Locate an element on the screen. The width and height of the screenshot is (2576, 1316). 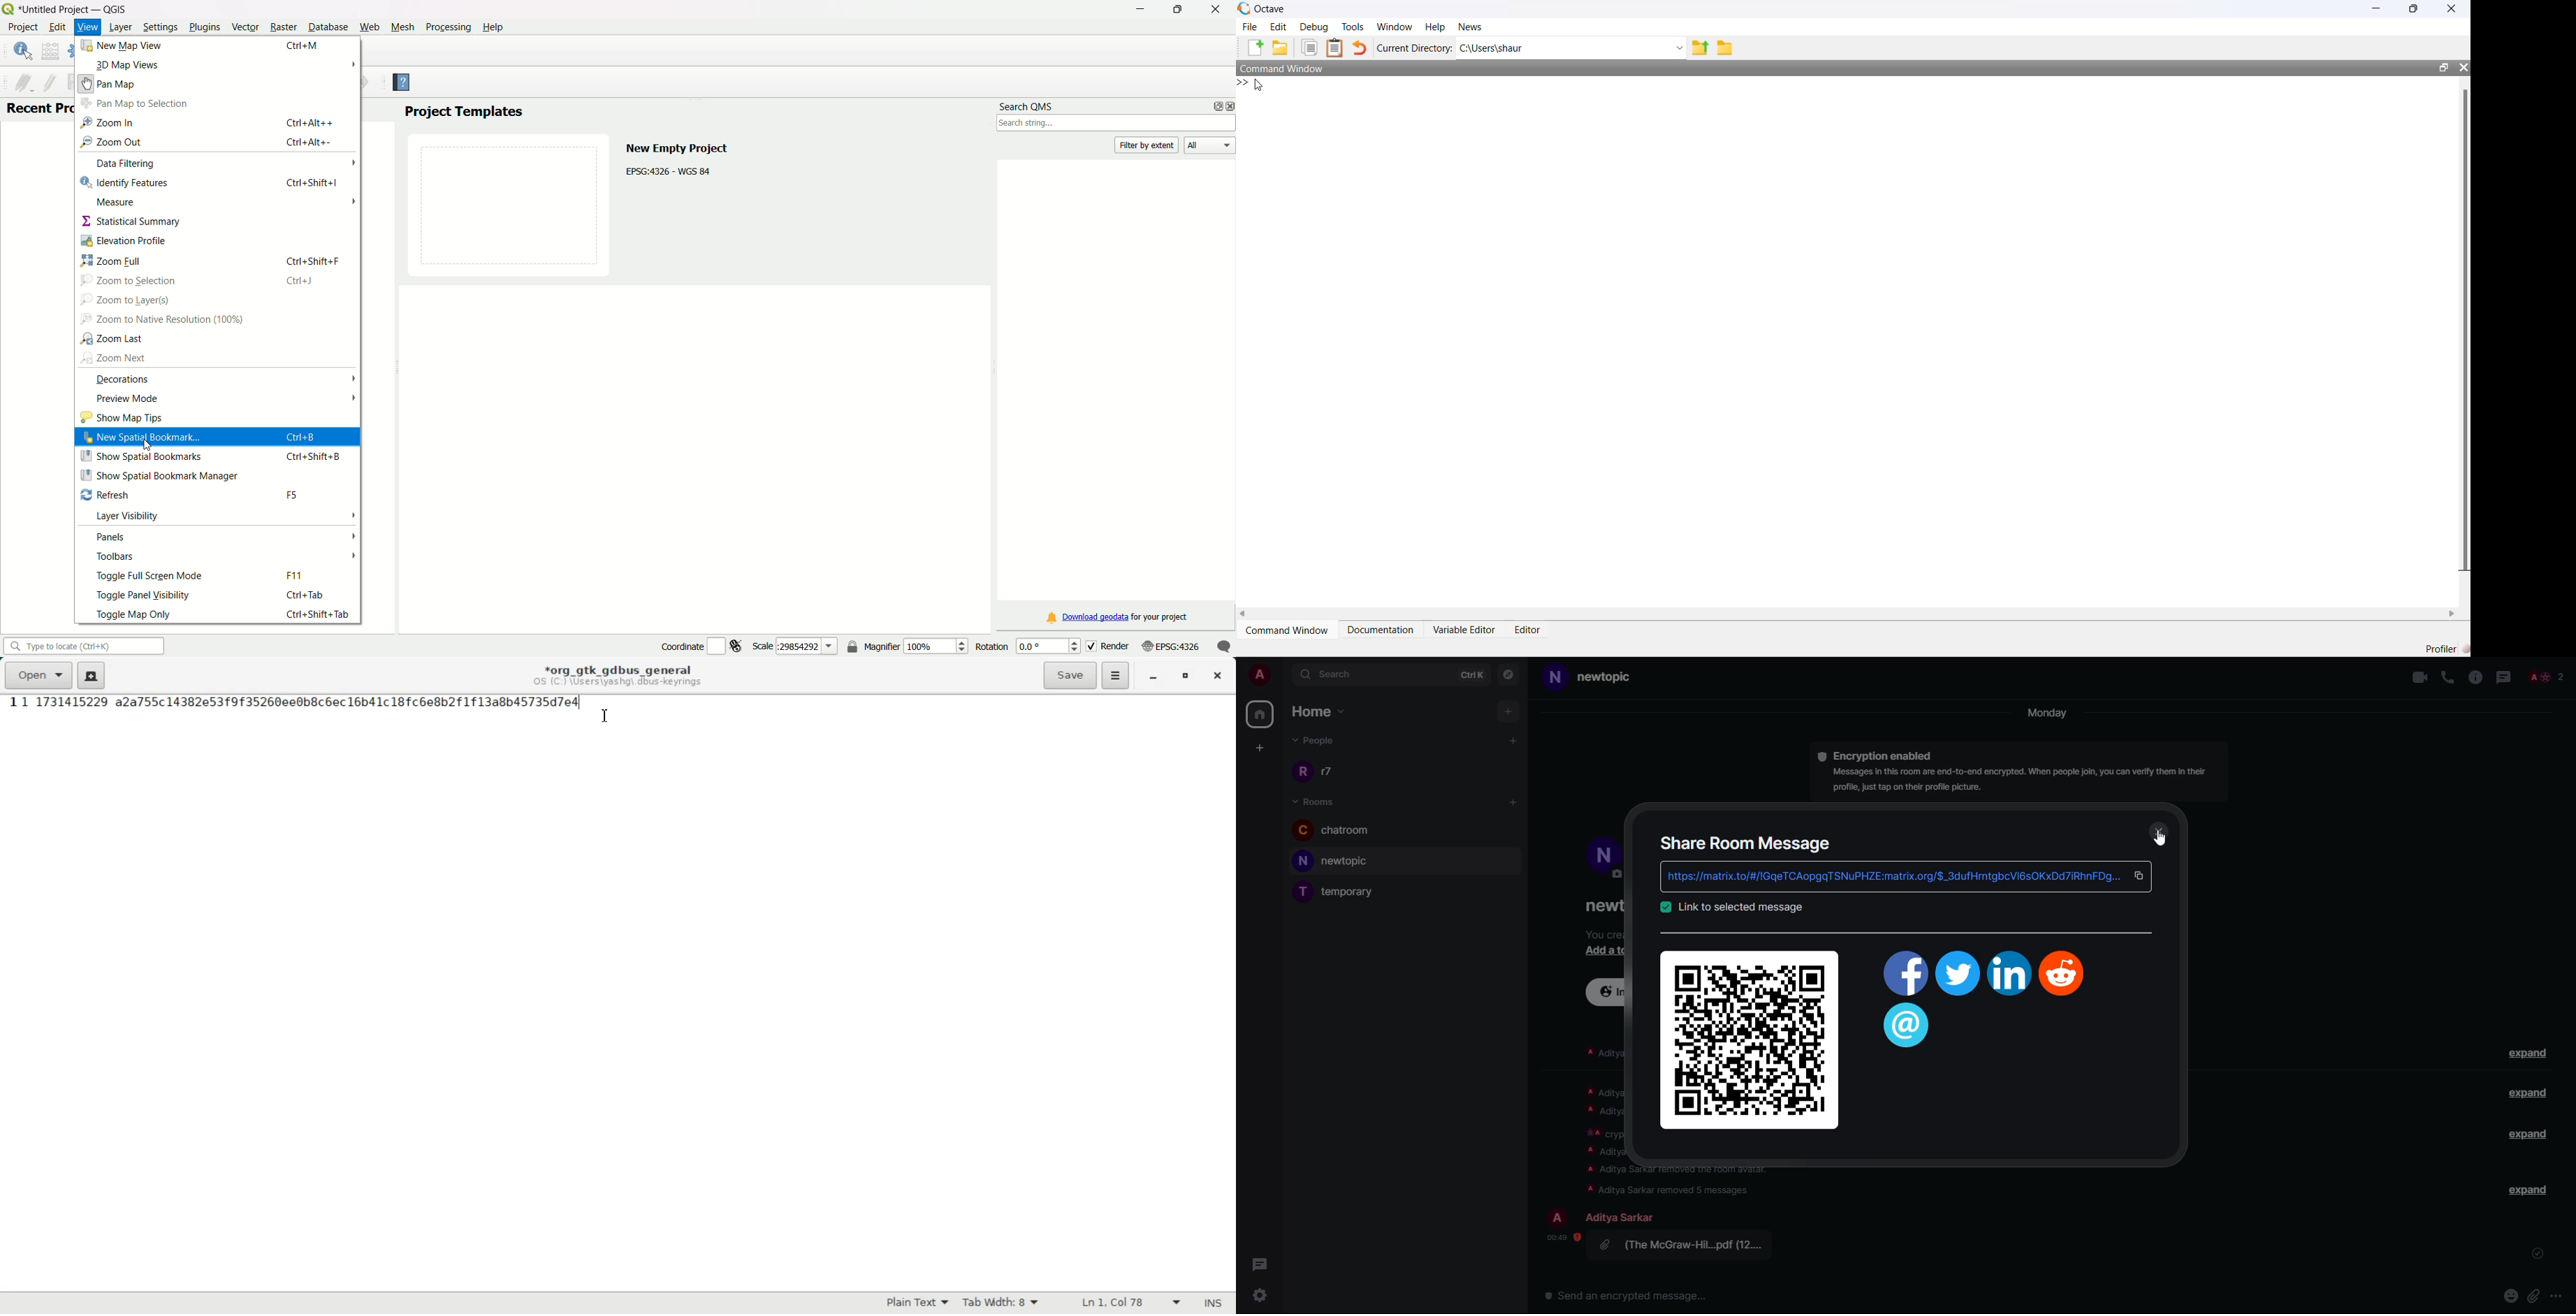
ctrl+B is located at coordinates (301, 437).